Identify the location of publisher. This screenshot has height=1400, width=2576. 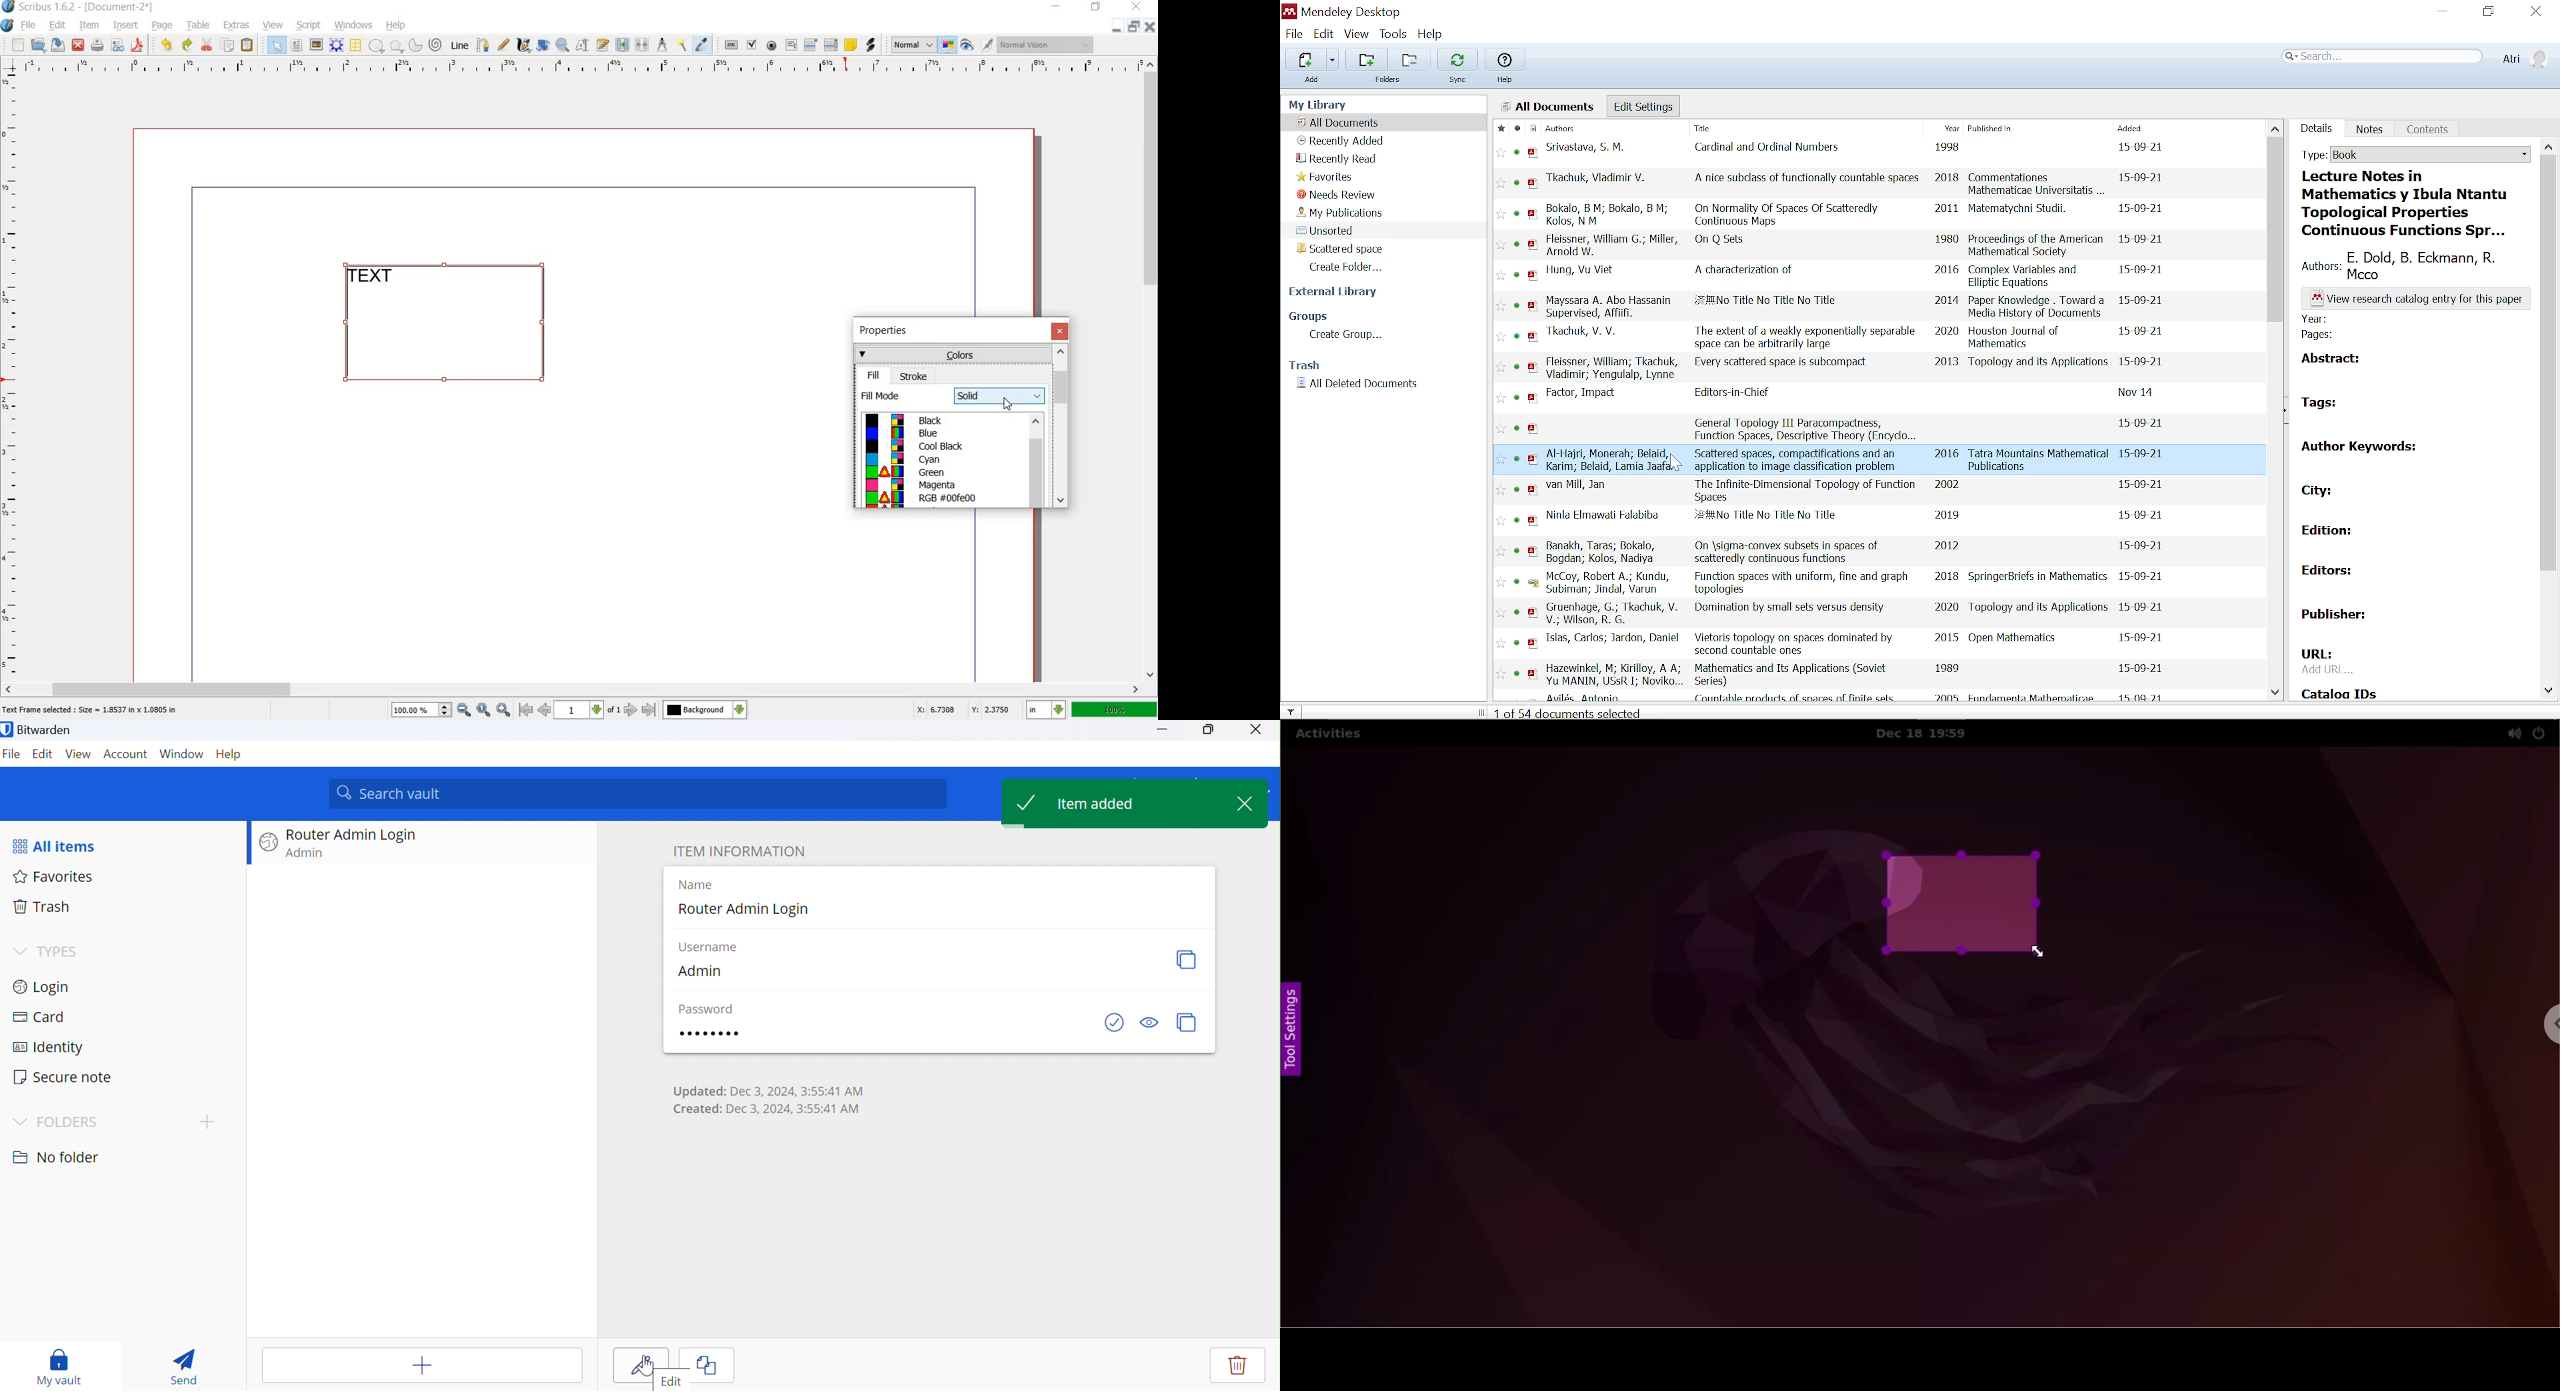
(2339, 616).